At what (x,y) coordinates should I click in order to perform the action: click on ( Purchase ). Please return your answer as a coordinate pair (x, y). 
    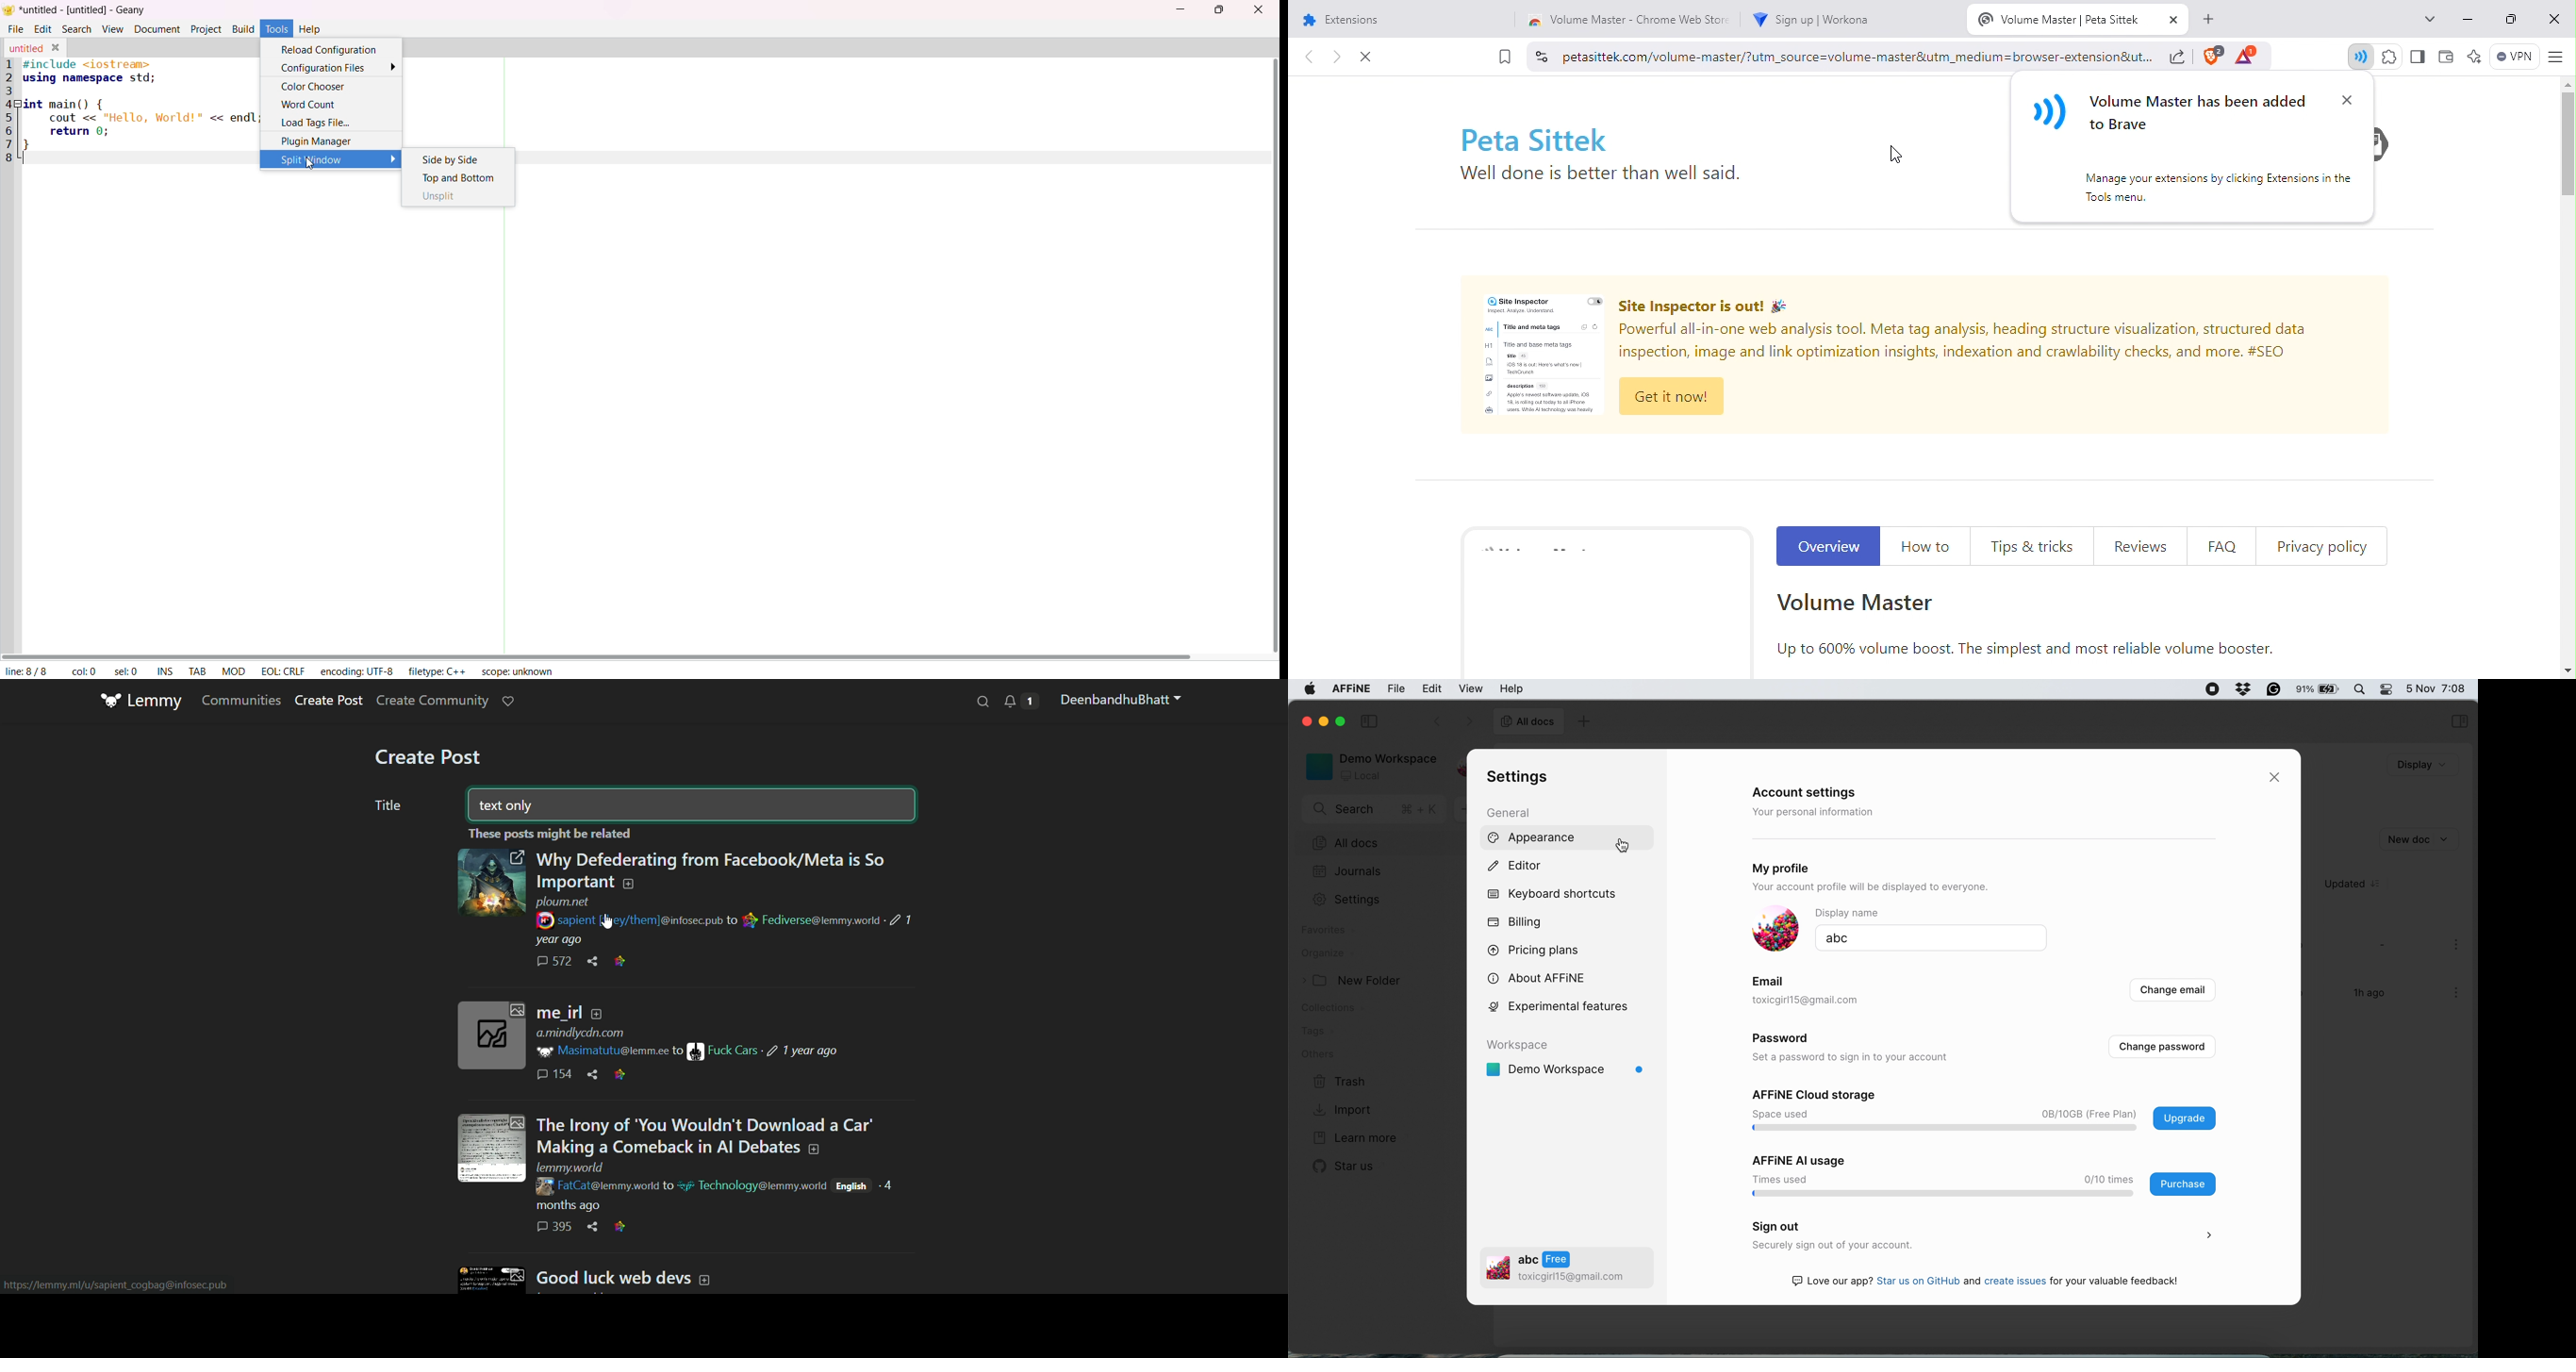
    Looking at the image, I should click on (2185, 1184).